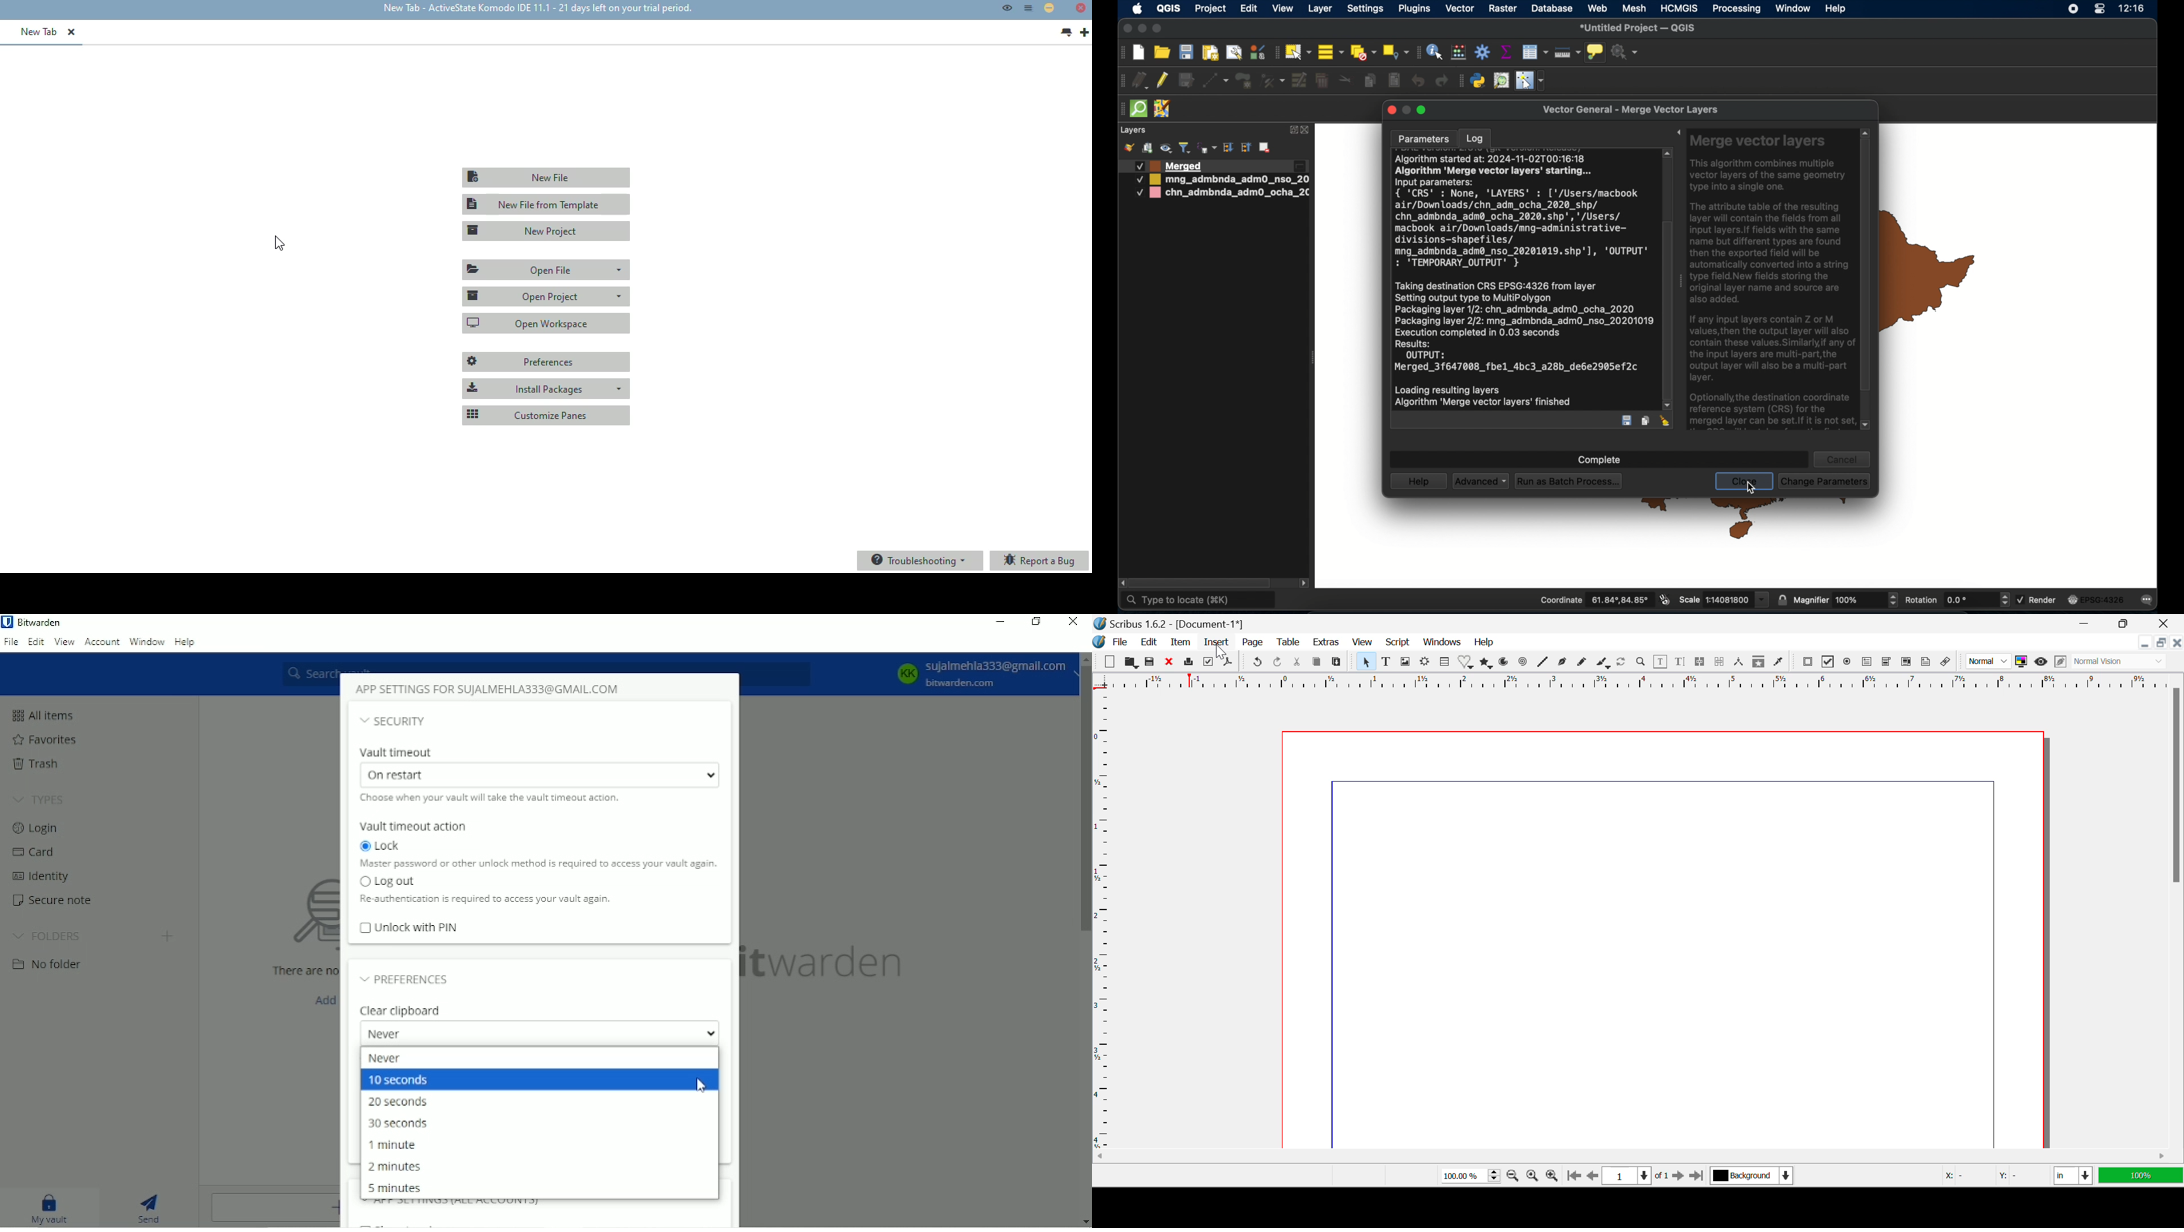 The height and width of the screenshot is (1232, 2184). I want to click on 30 seconds, so click(403, 1124).